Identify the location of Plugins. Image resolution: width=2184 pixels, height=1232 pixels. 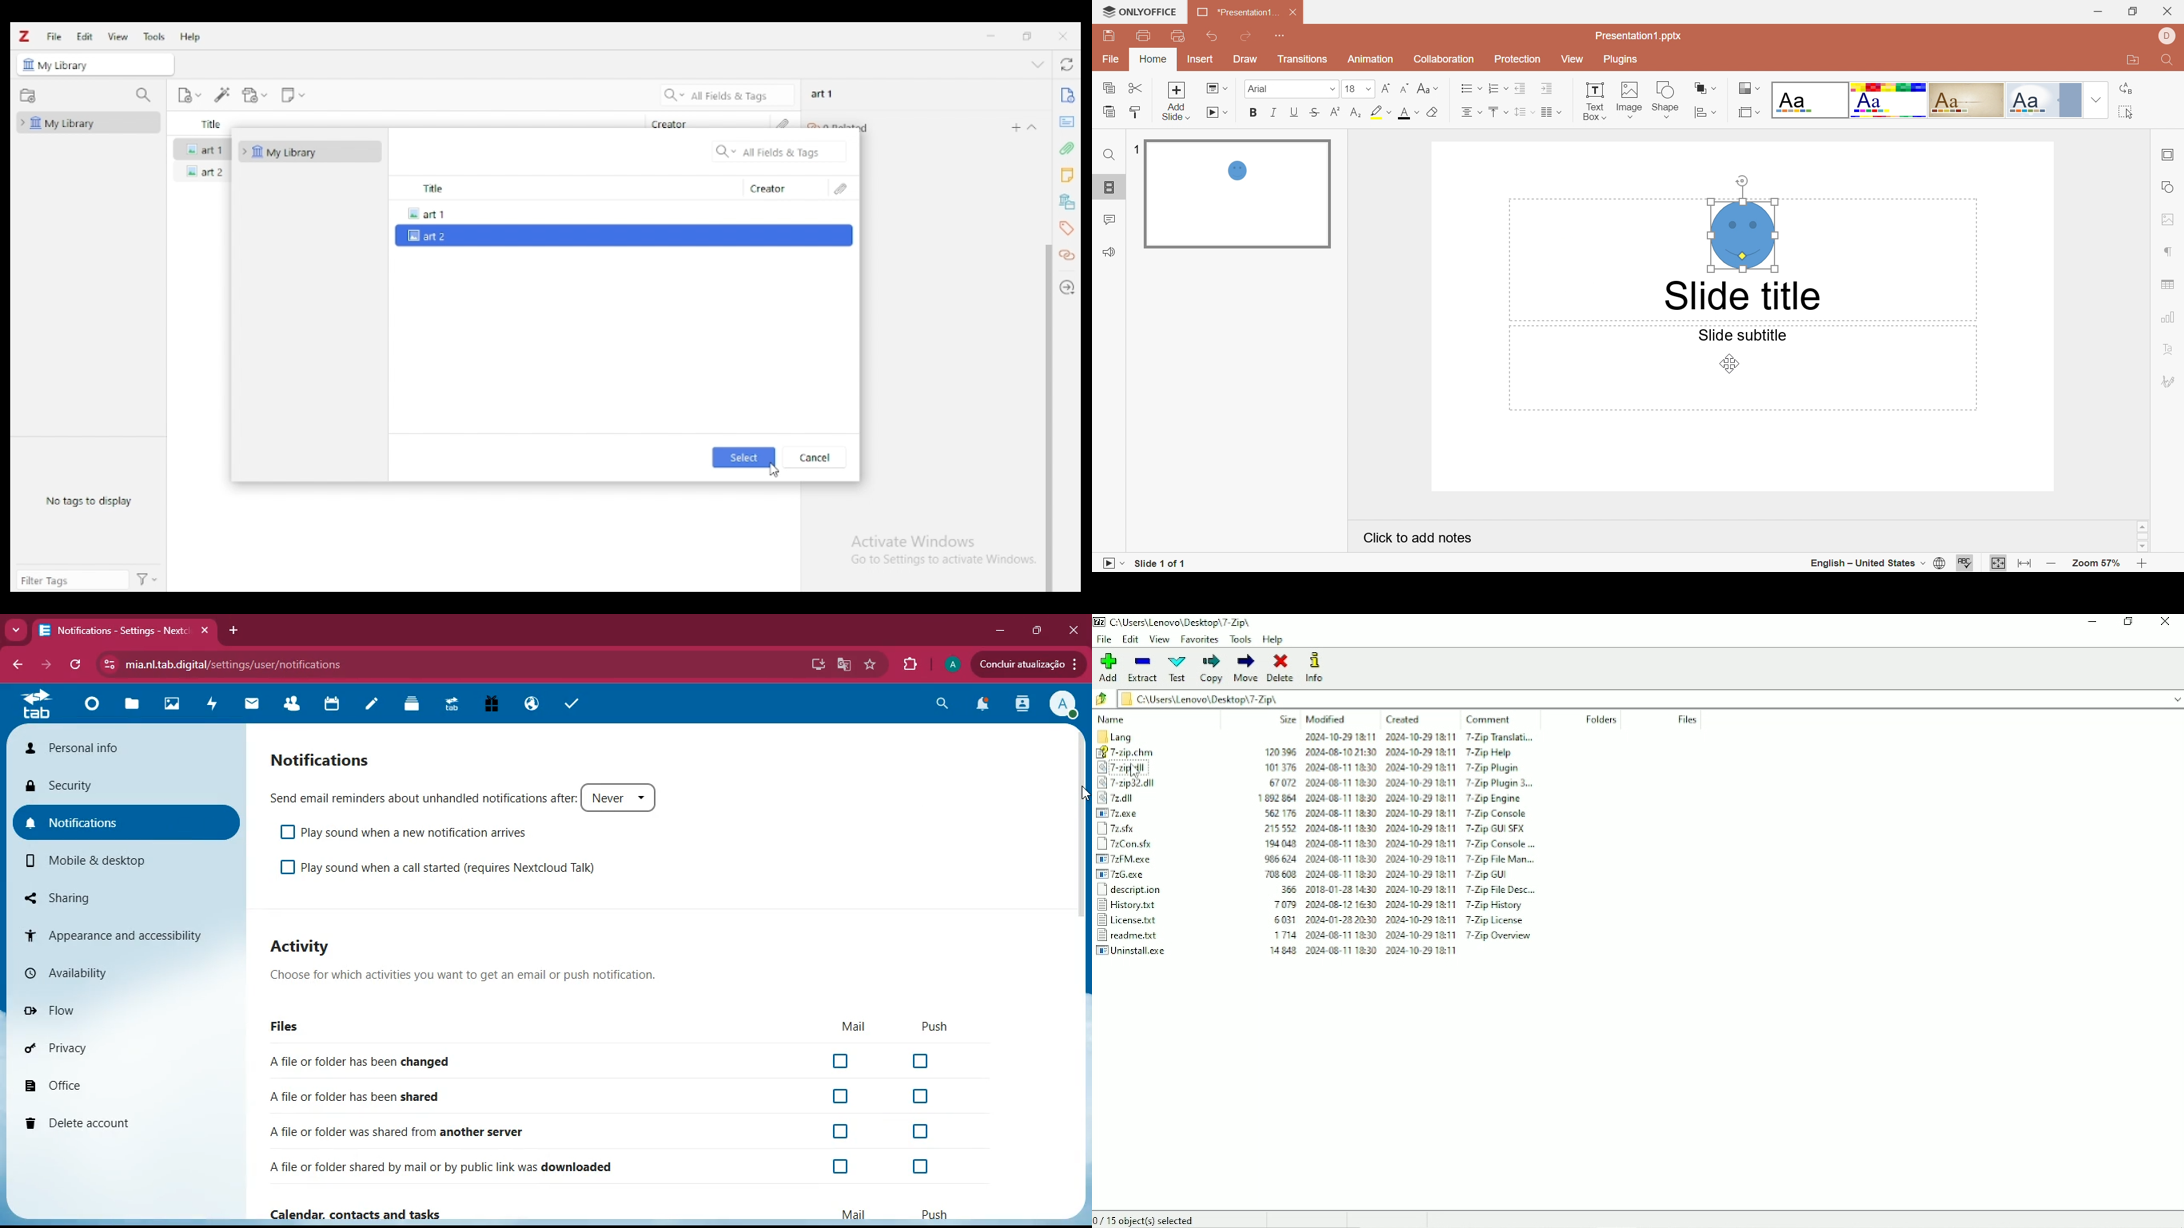
(1618, 61).